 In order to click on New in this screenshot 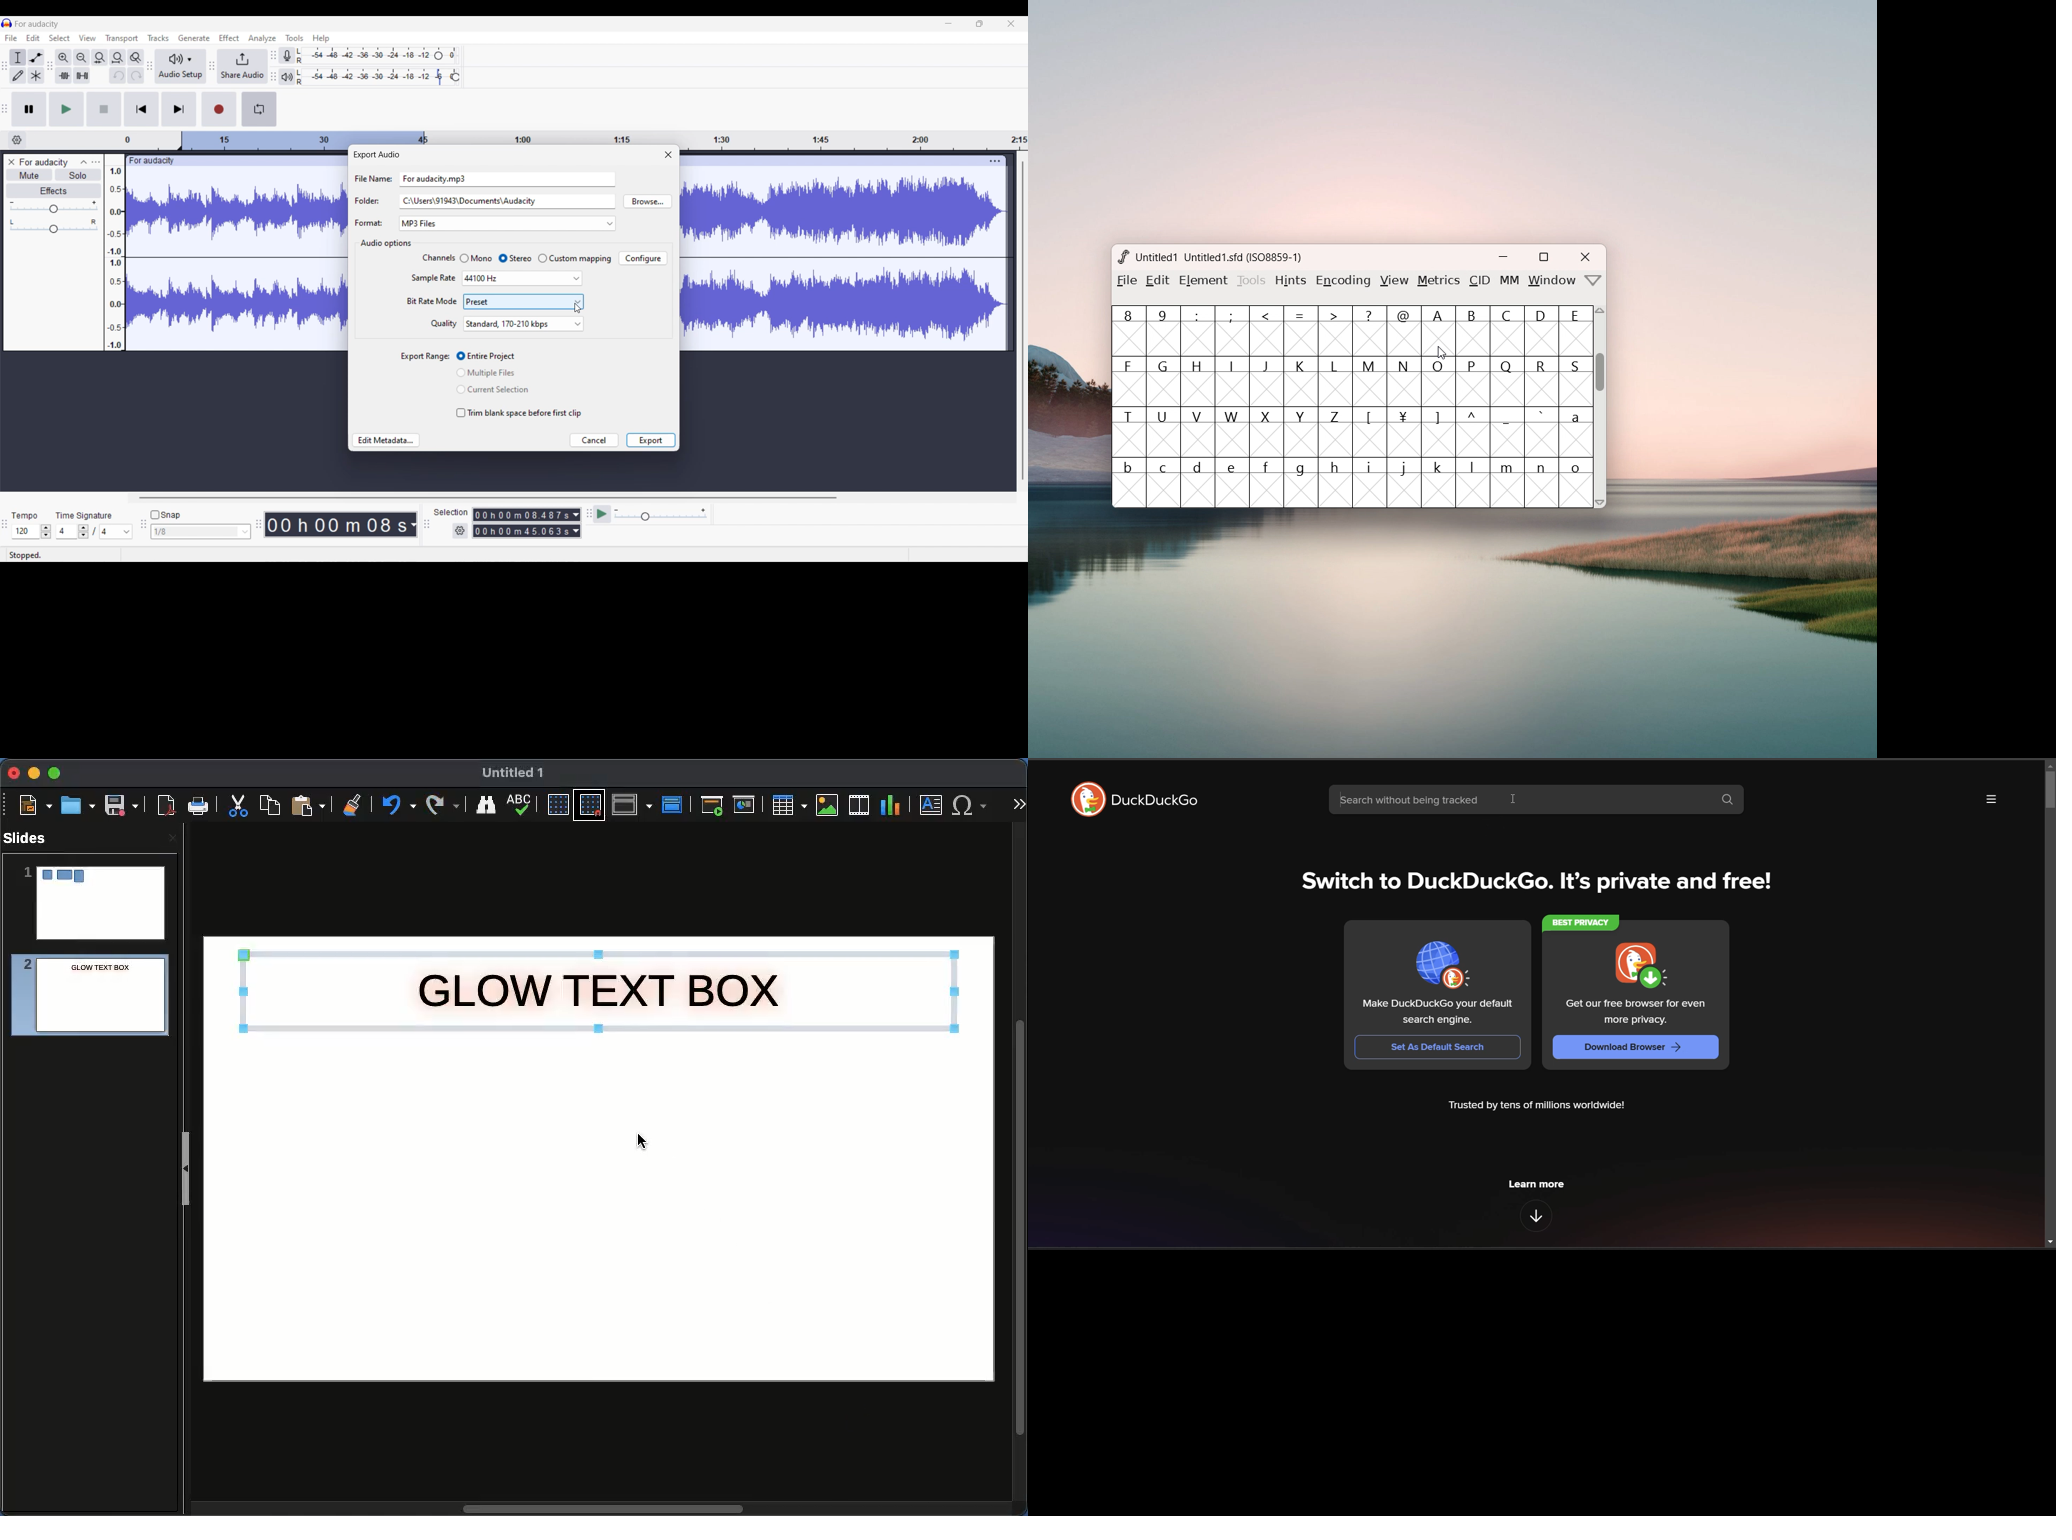, I will do `click(35, 804)`.